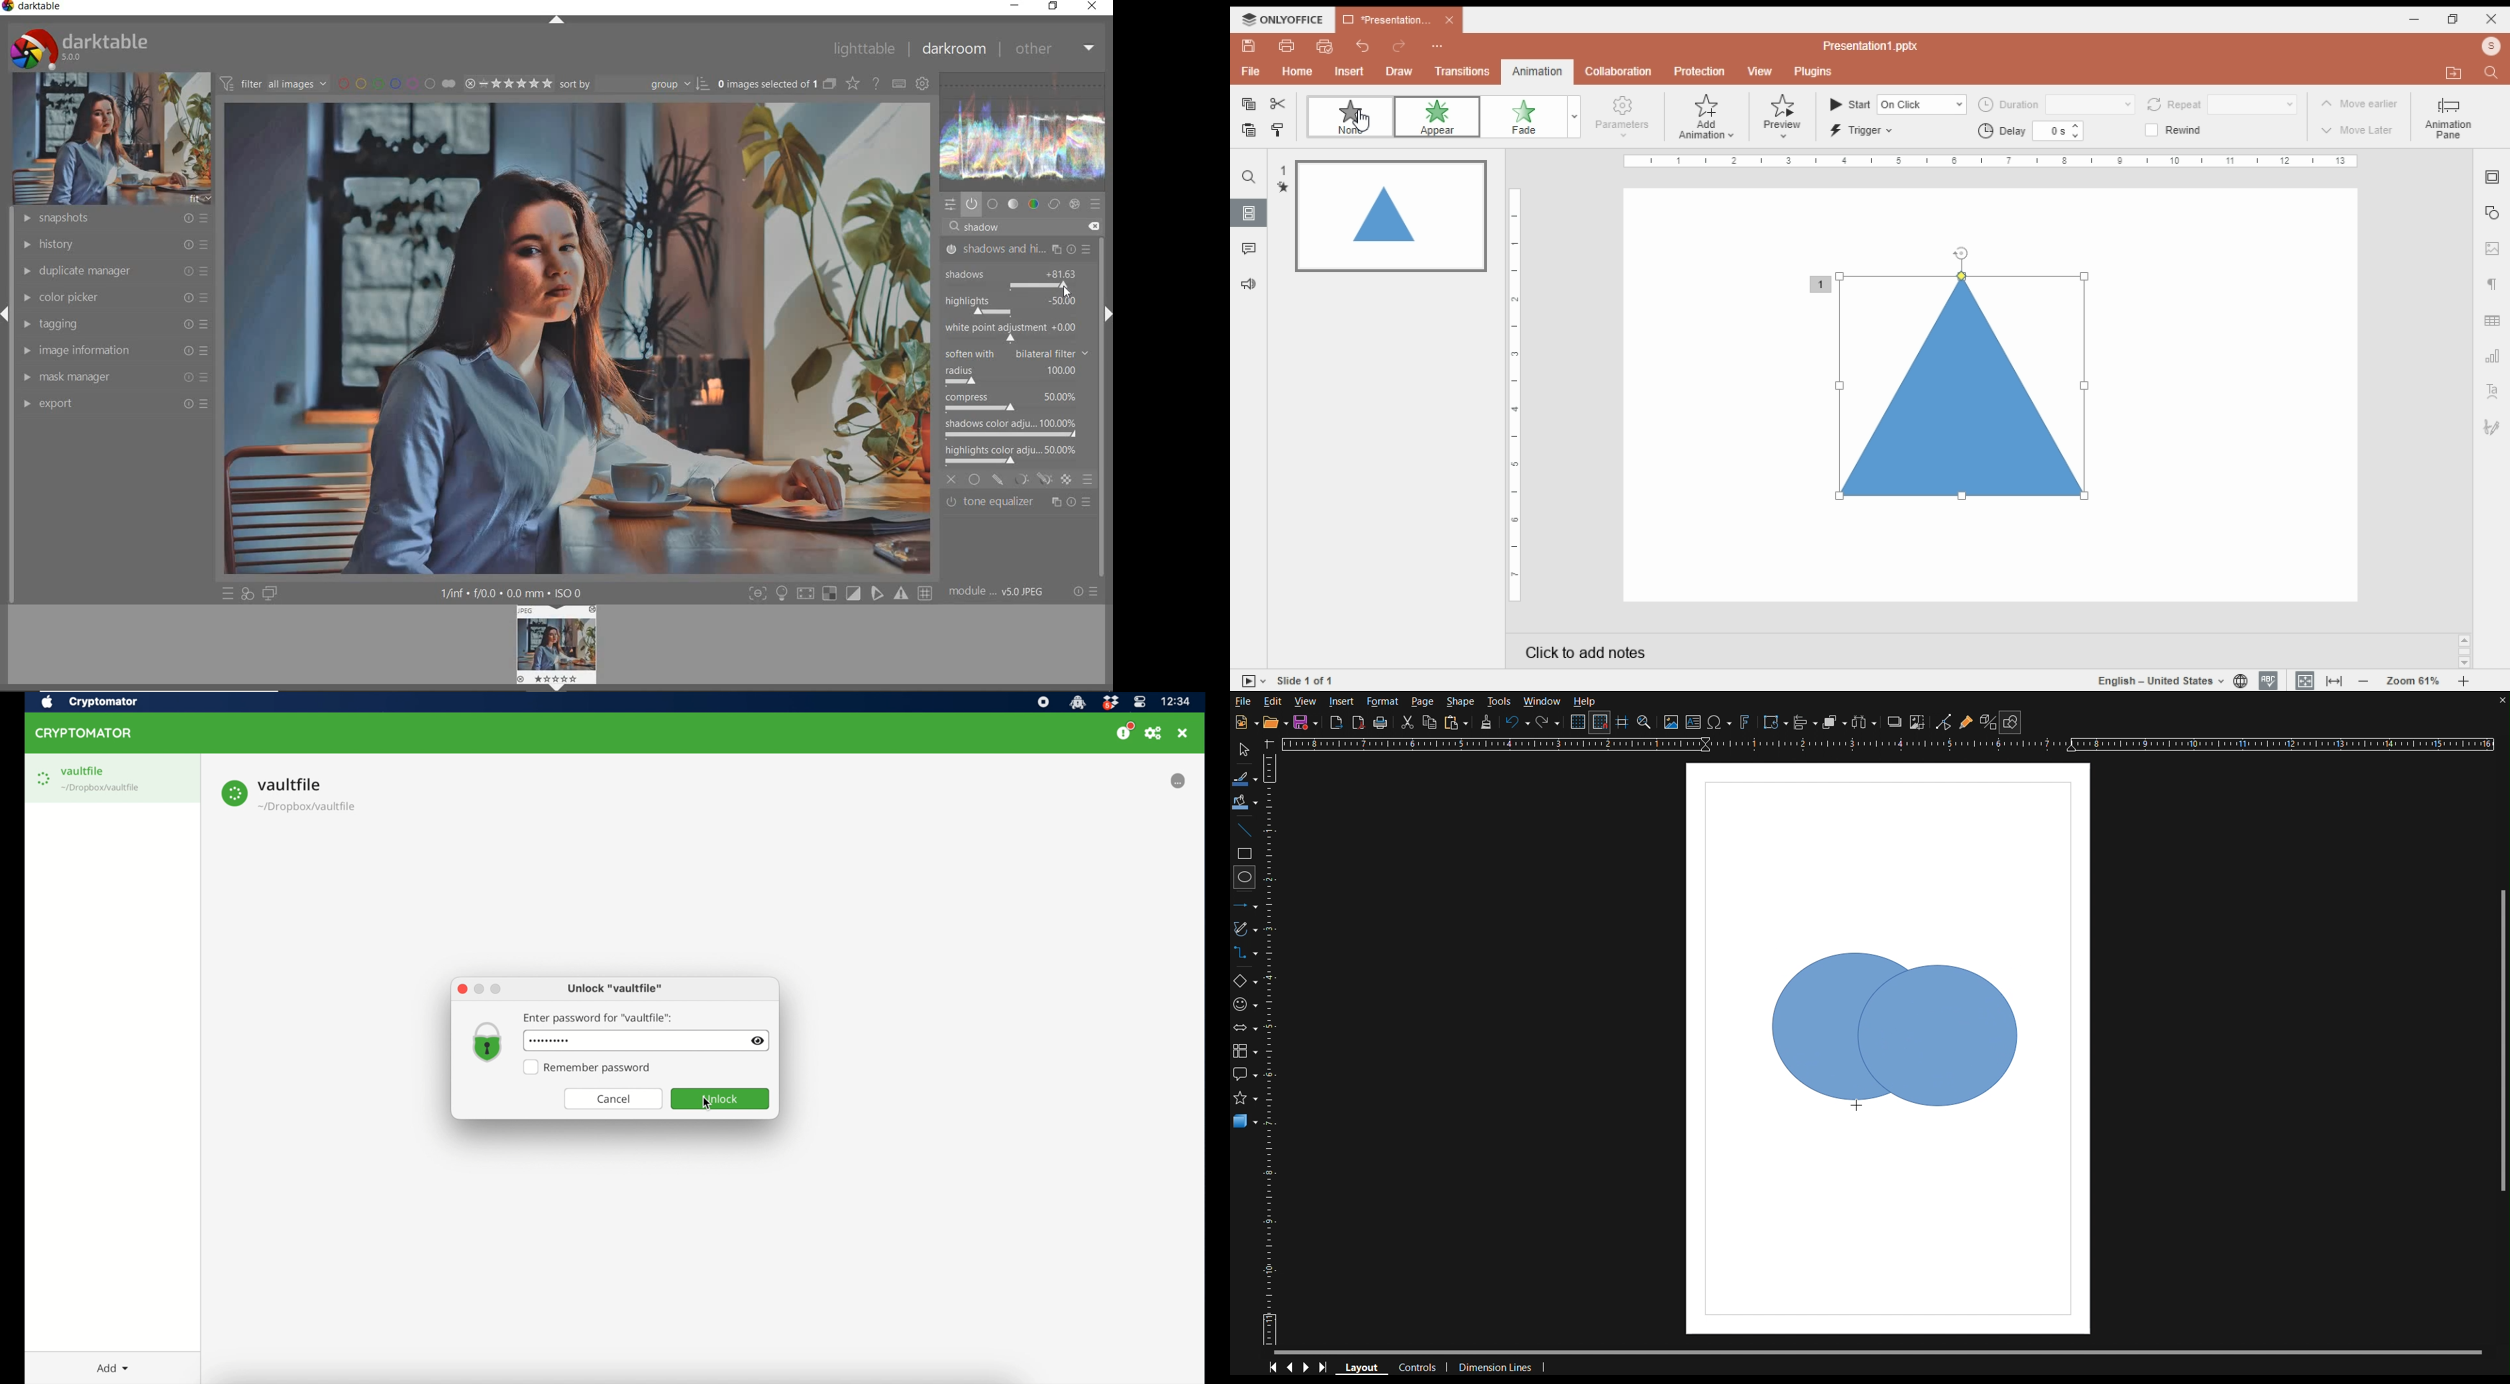 The height and width of the screenshot is (1400, 2520). Describe the element at coordinates (2011, 723) in the screenshot. I see `Show Draw Functions` at that location.